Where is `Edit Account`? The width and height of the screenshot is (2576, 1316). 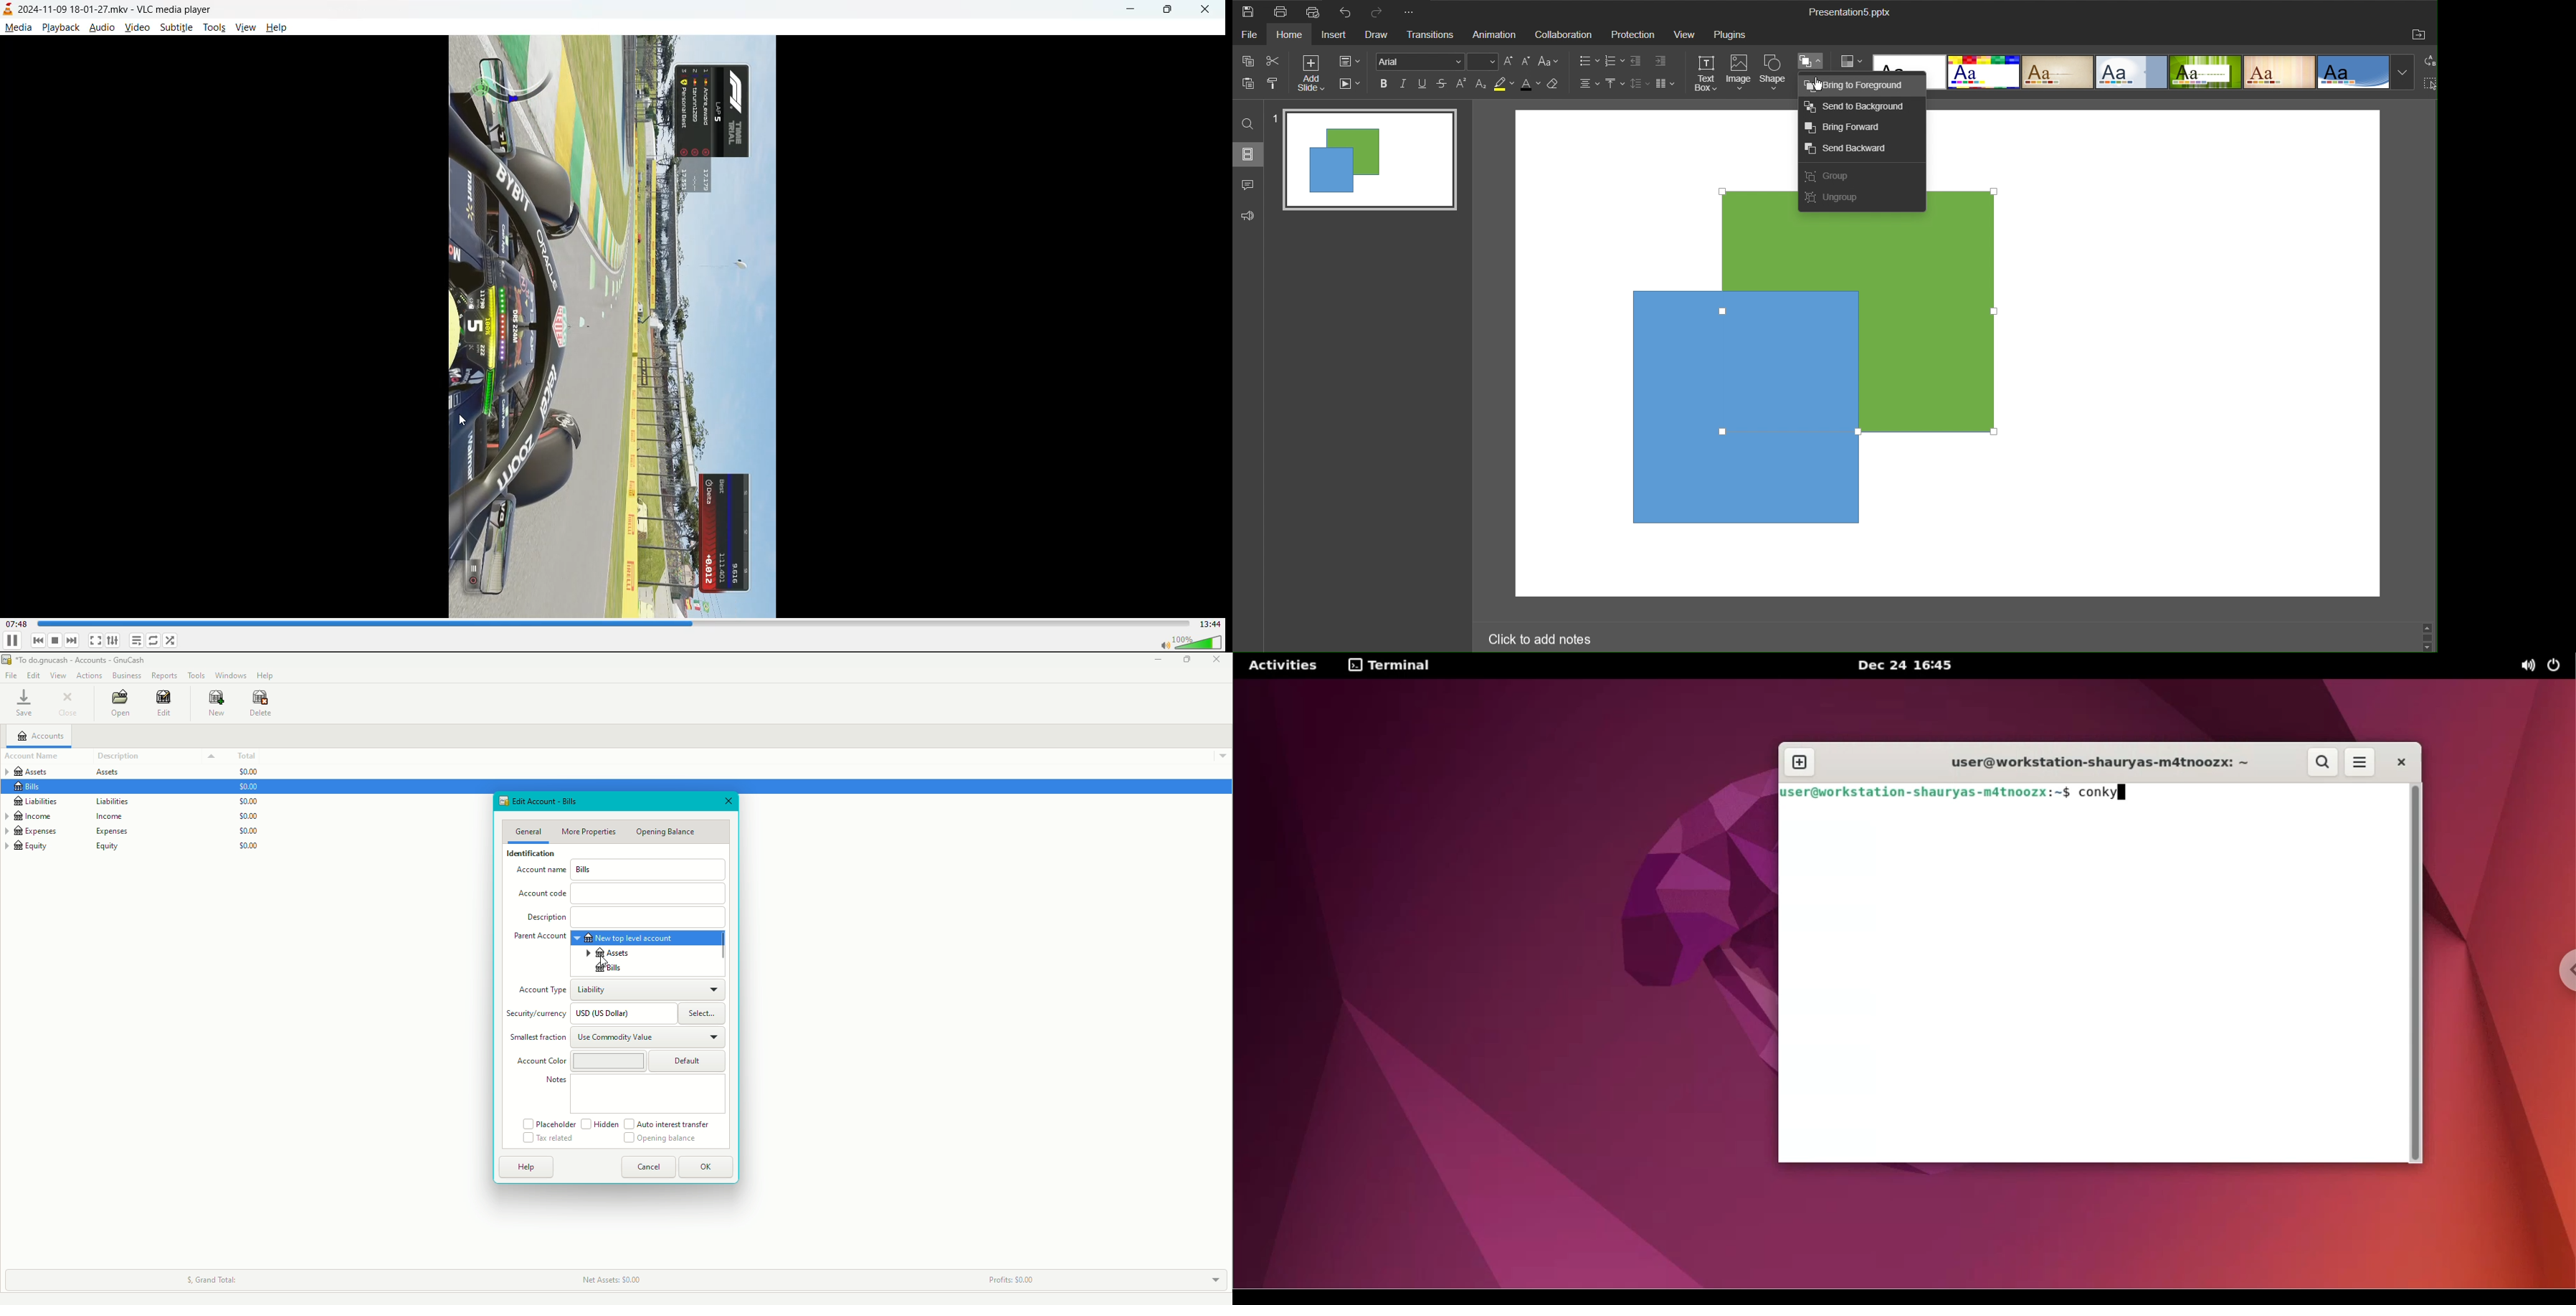 Edit Account is located at coordinates (542, 801).